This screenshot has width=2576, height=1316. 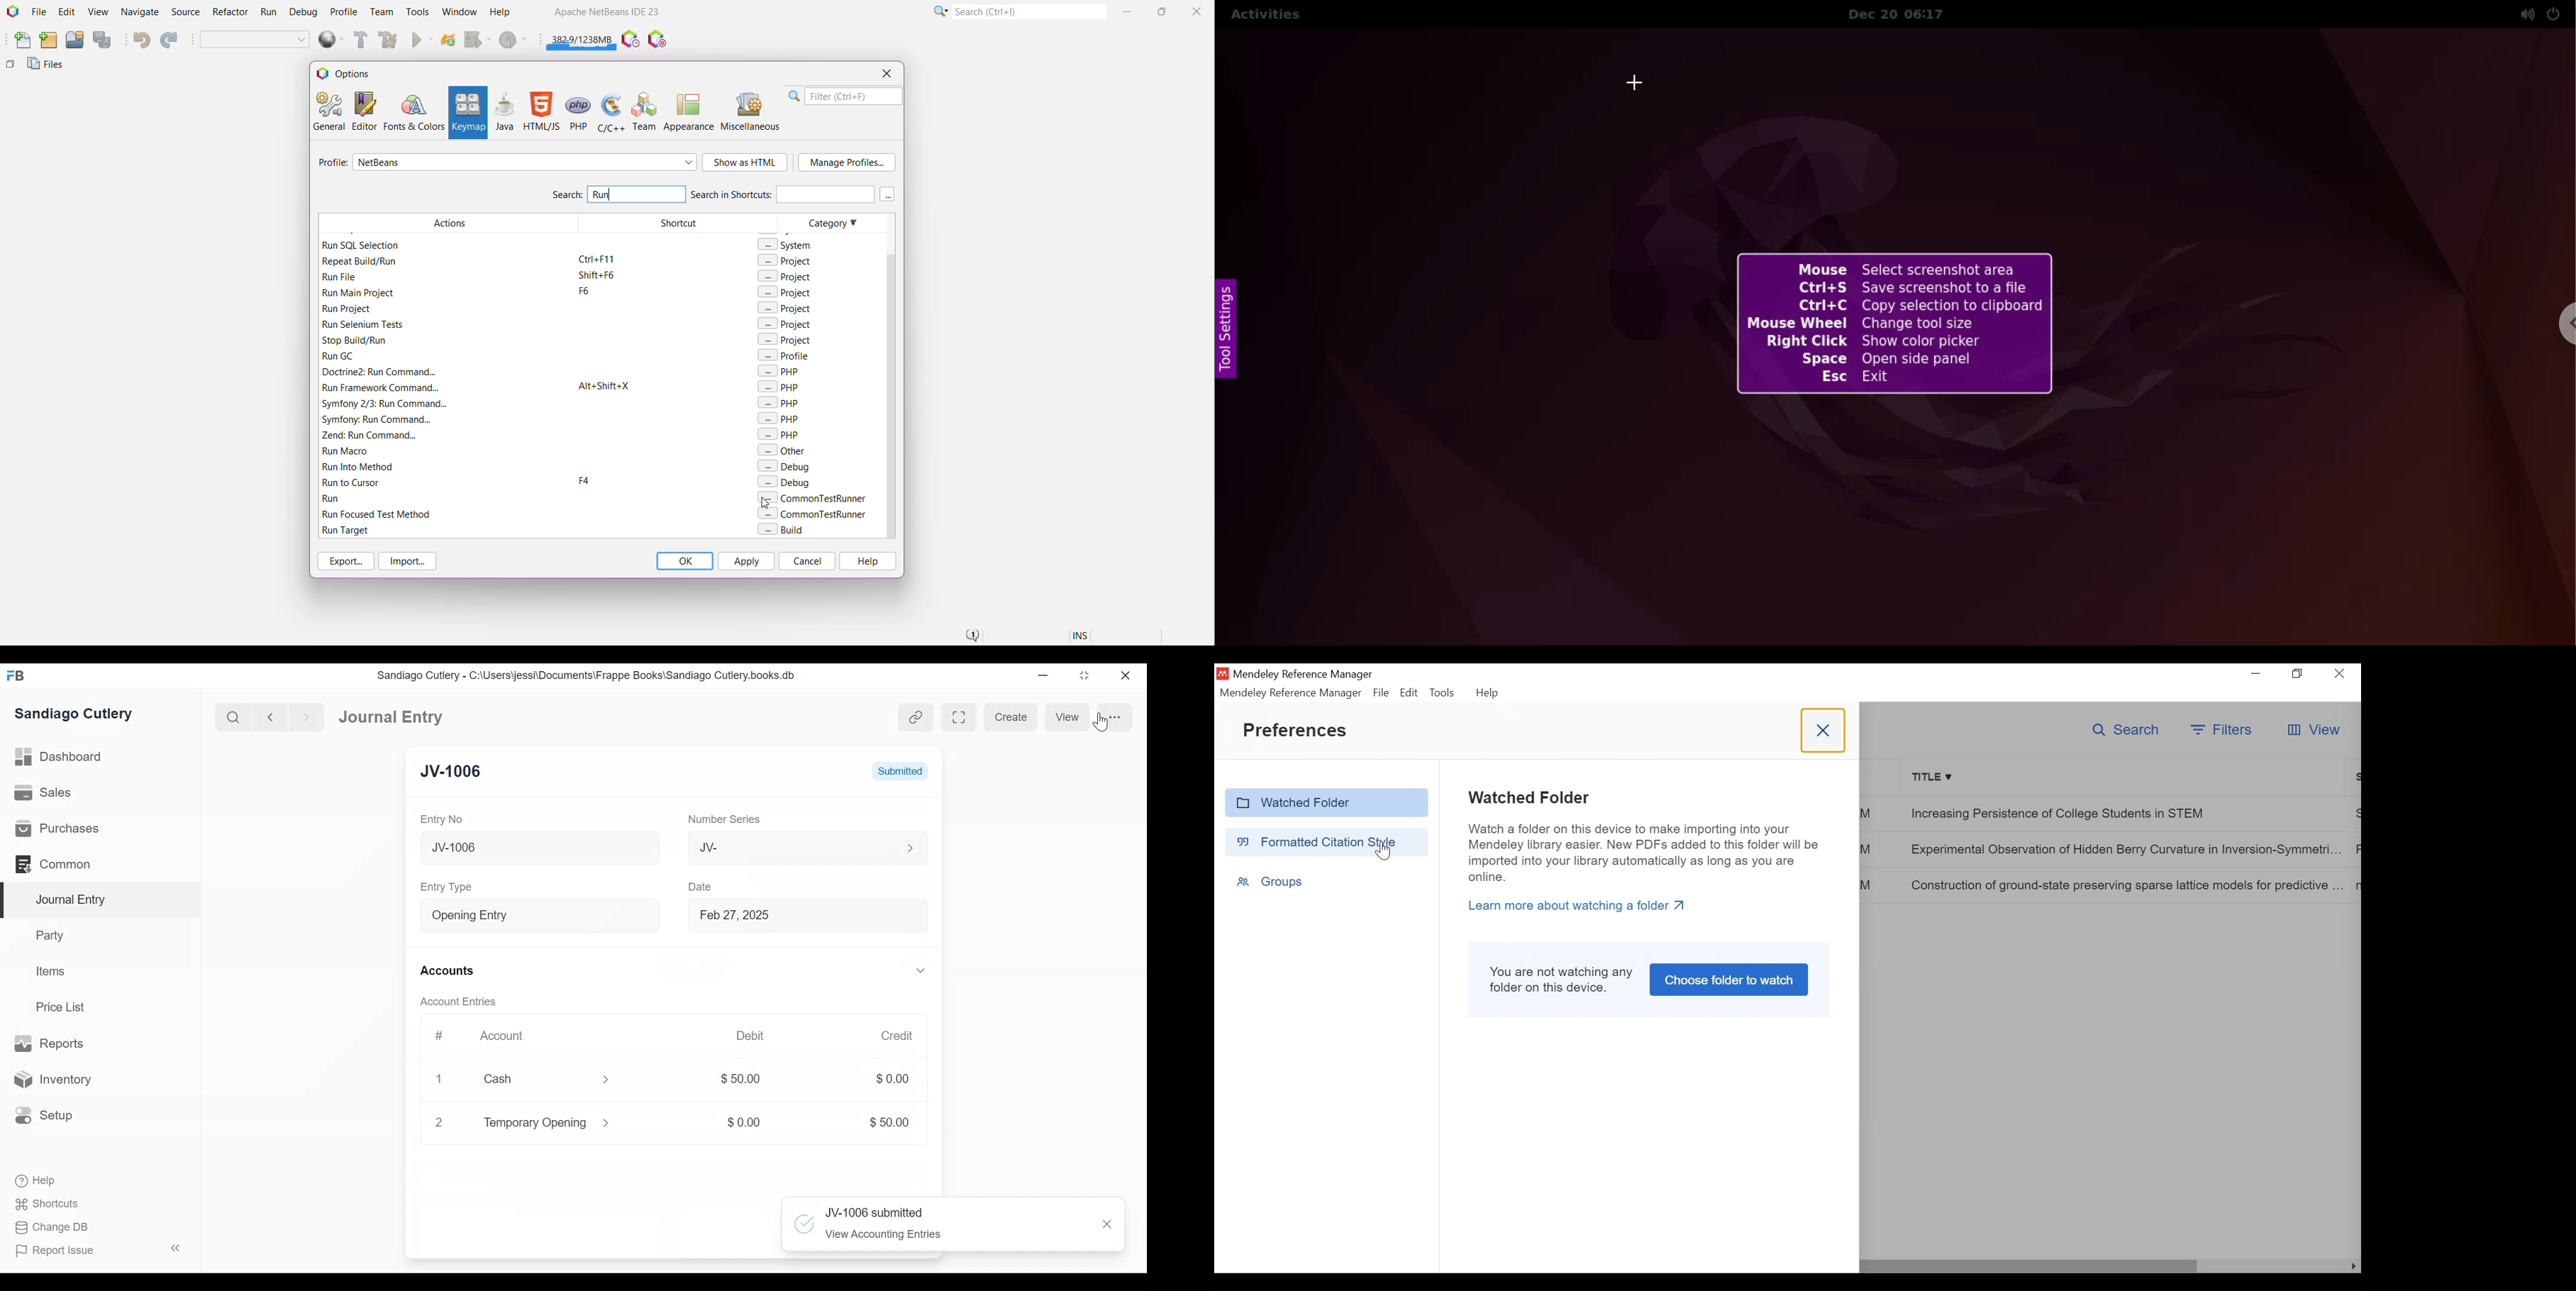 What do you see at coordinates (306, 717) in the screenshot?
I see `Navigate forward` at bounding box center [306, 717].